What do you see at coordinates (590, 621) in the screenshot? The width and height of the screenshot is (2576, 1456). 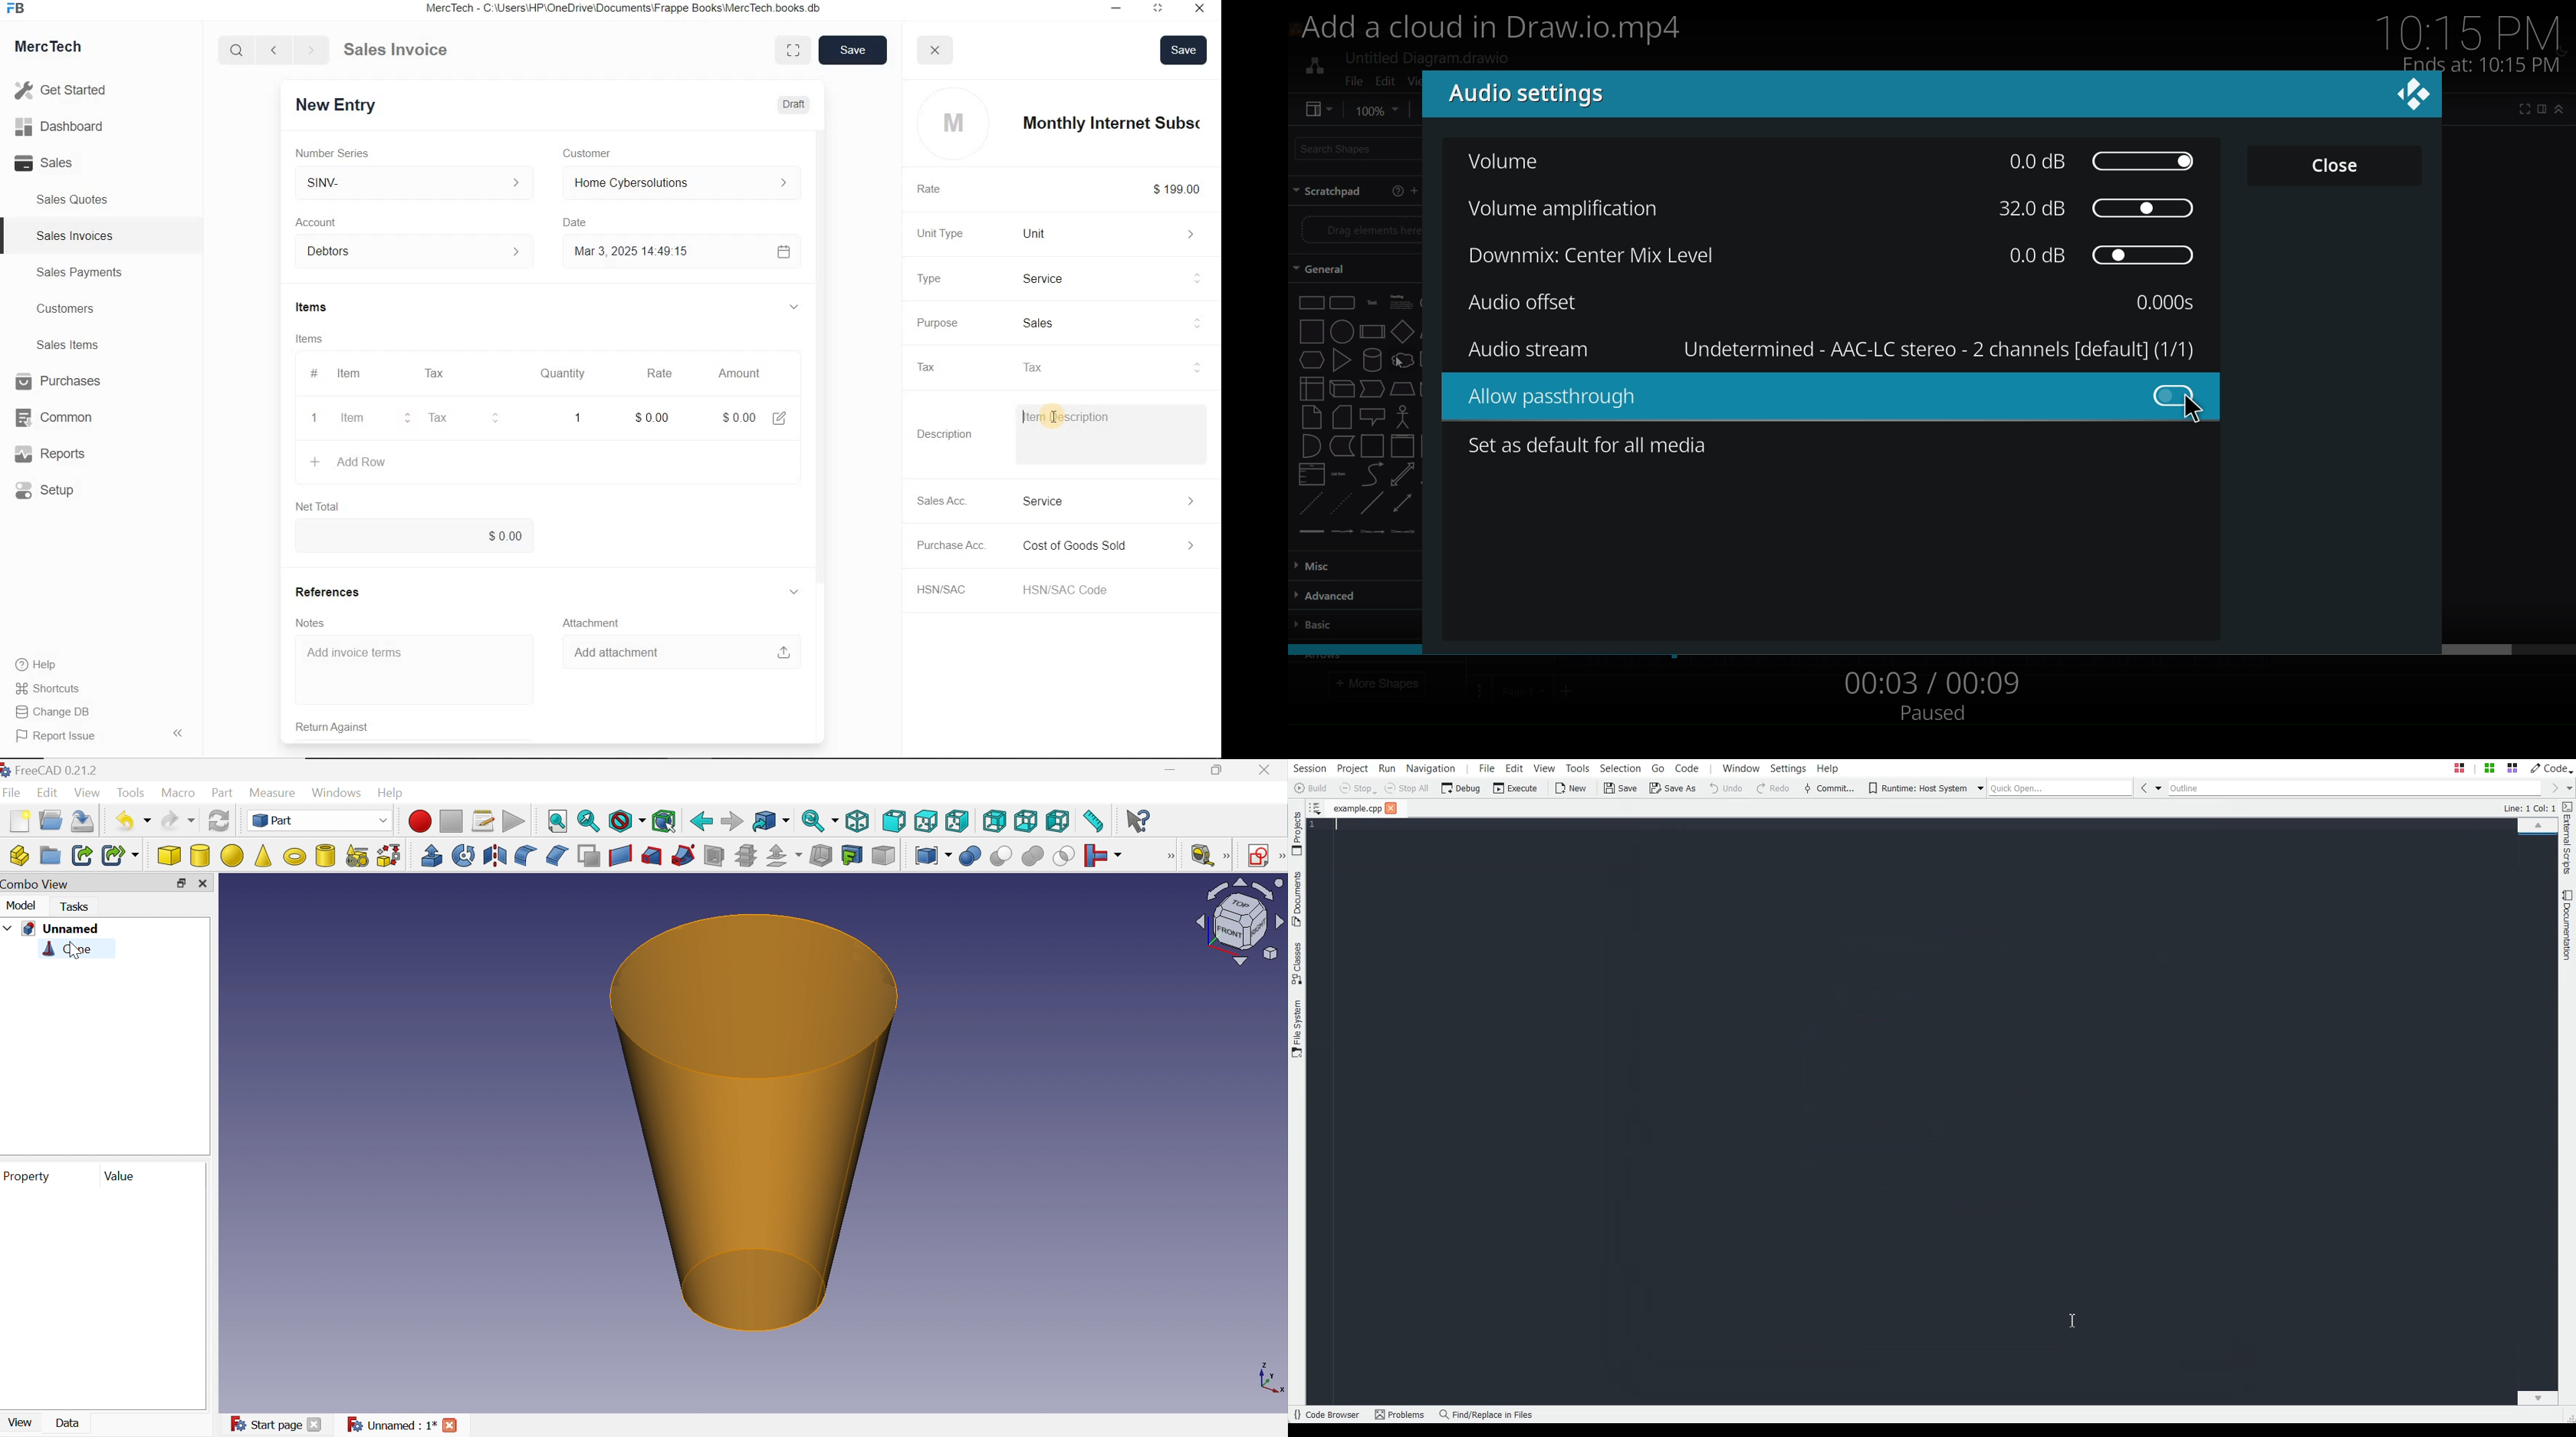 I see `Attachment` at bounding box center [590, 621].